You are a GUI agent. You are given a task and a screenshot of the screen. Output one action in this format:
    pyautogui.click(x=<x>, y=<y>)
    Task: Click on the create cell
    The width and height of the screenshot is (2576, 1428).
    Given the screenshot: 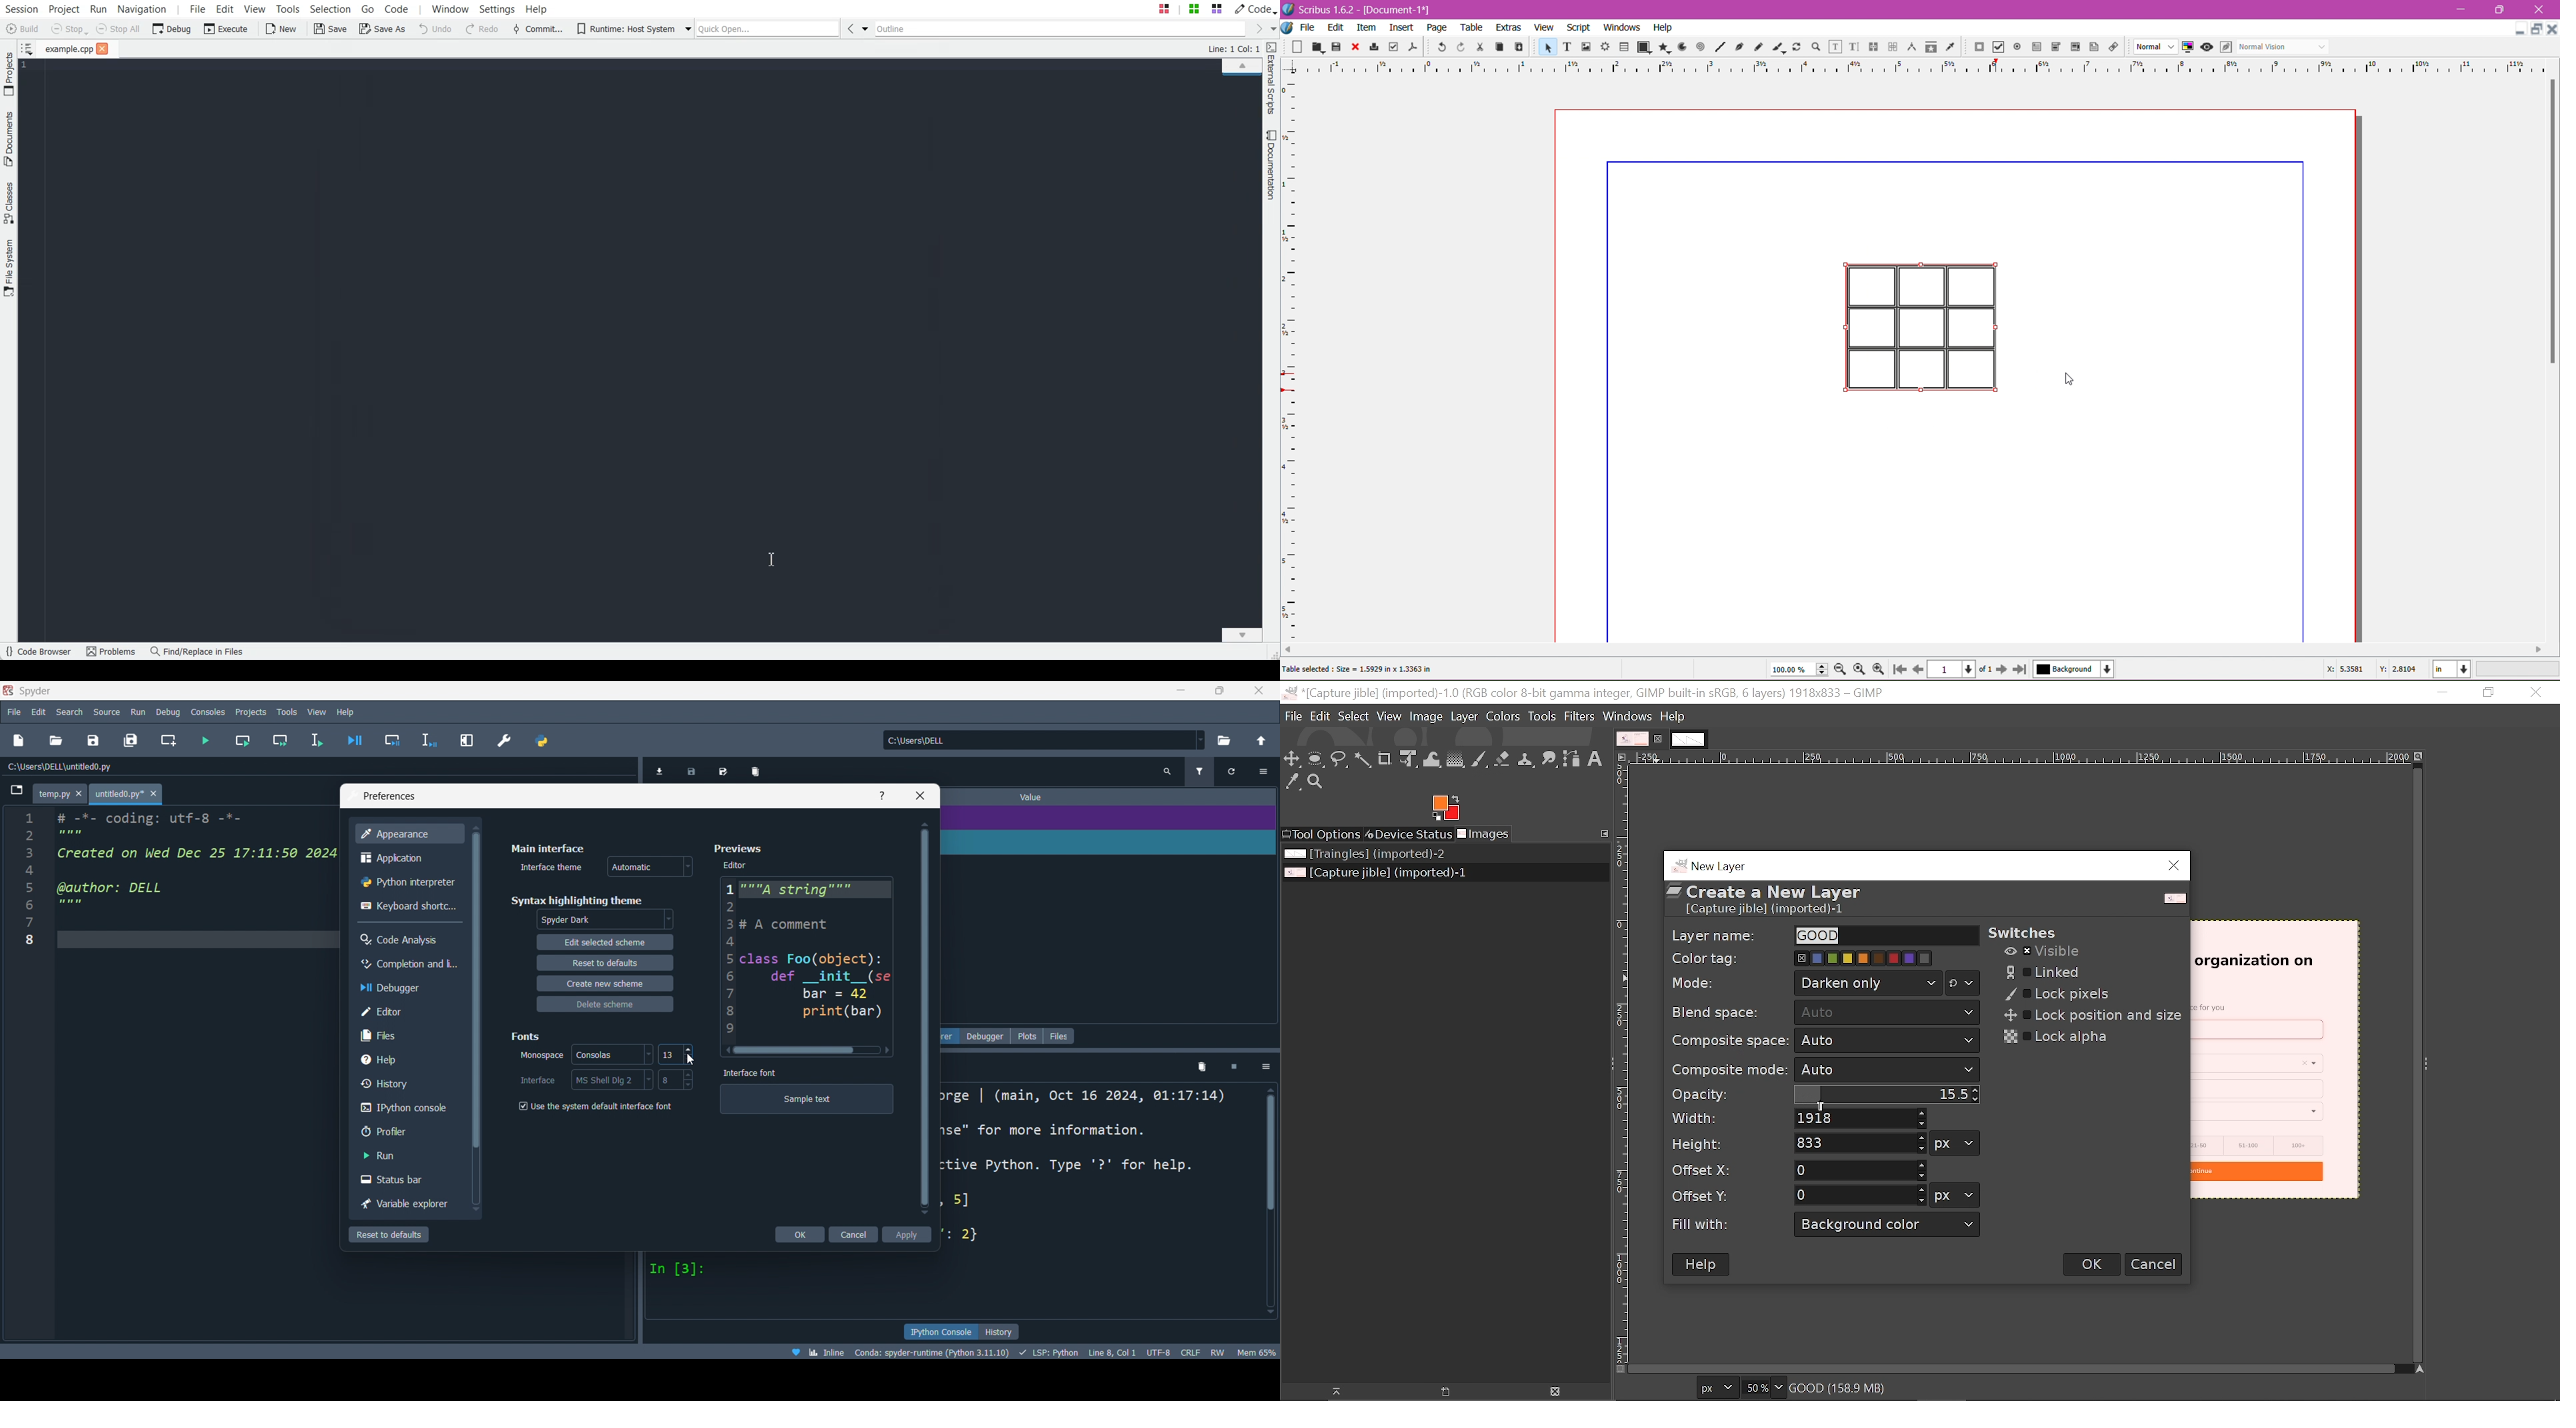 What is the action you would take?
    pyautogui.click(x=169, y=741)
    